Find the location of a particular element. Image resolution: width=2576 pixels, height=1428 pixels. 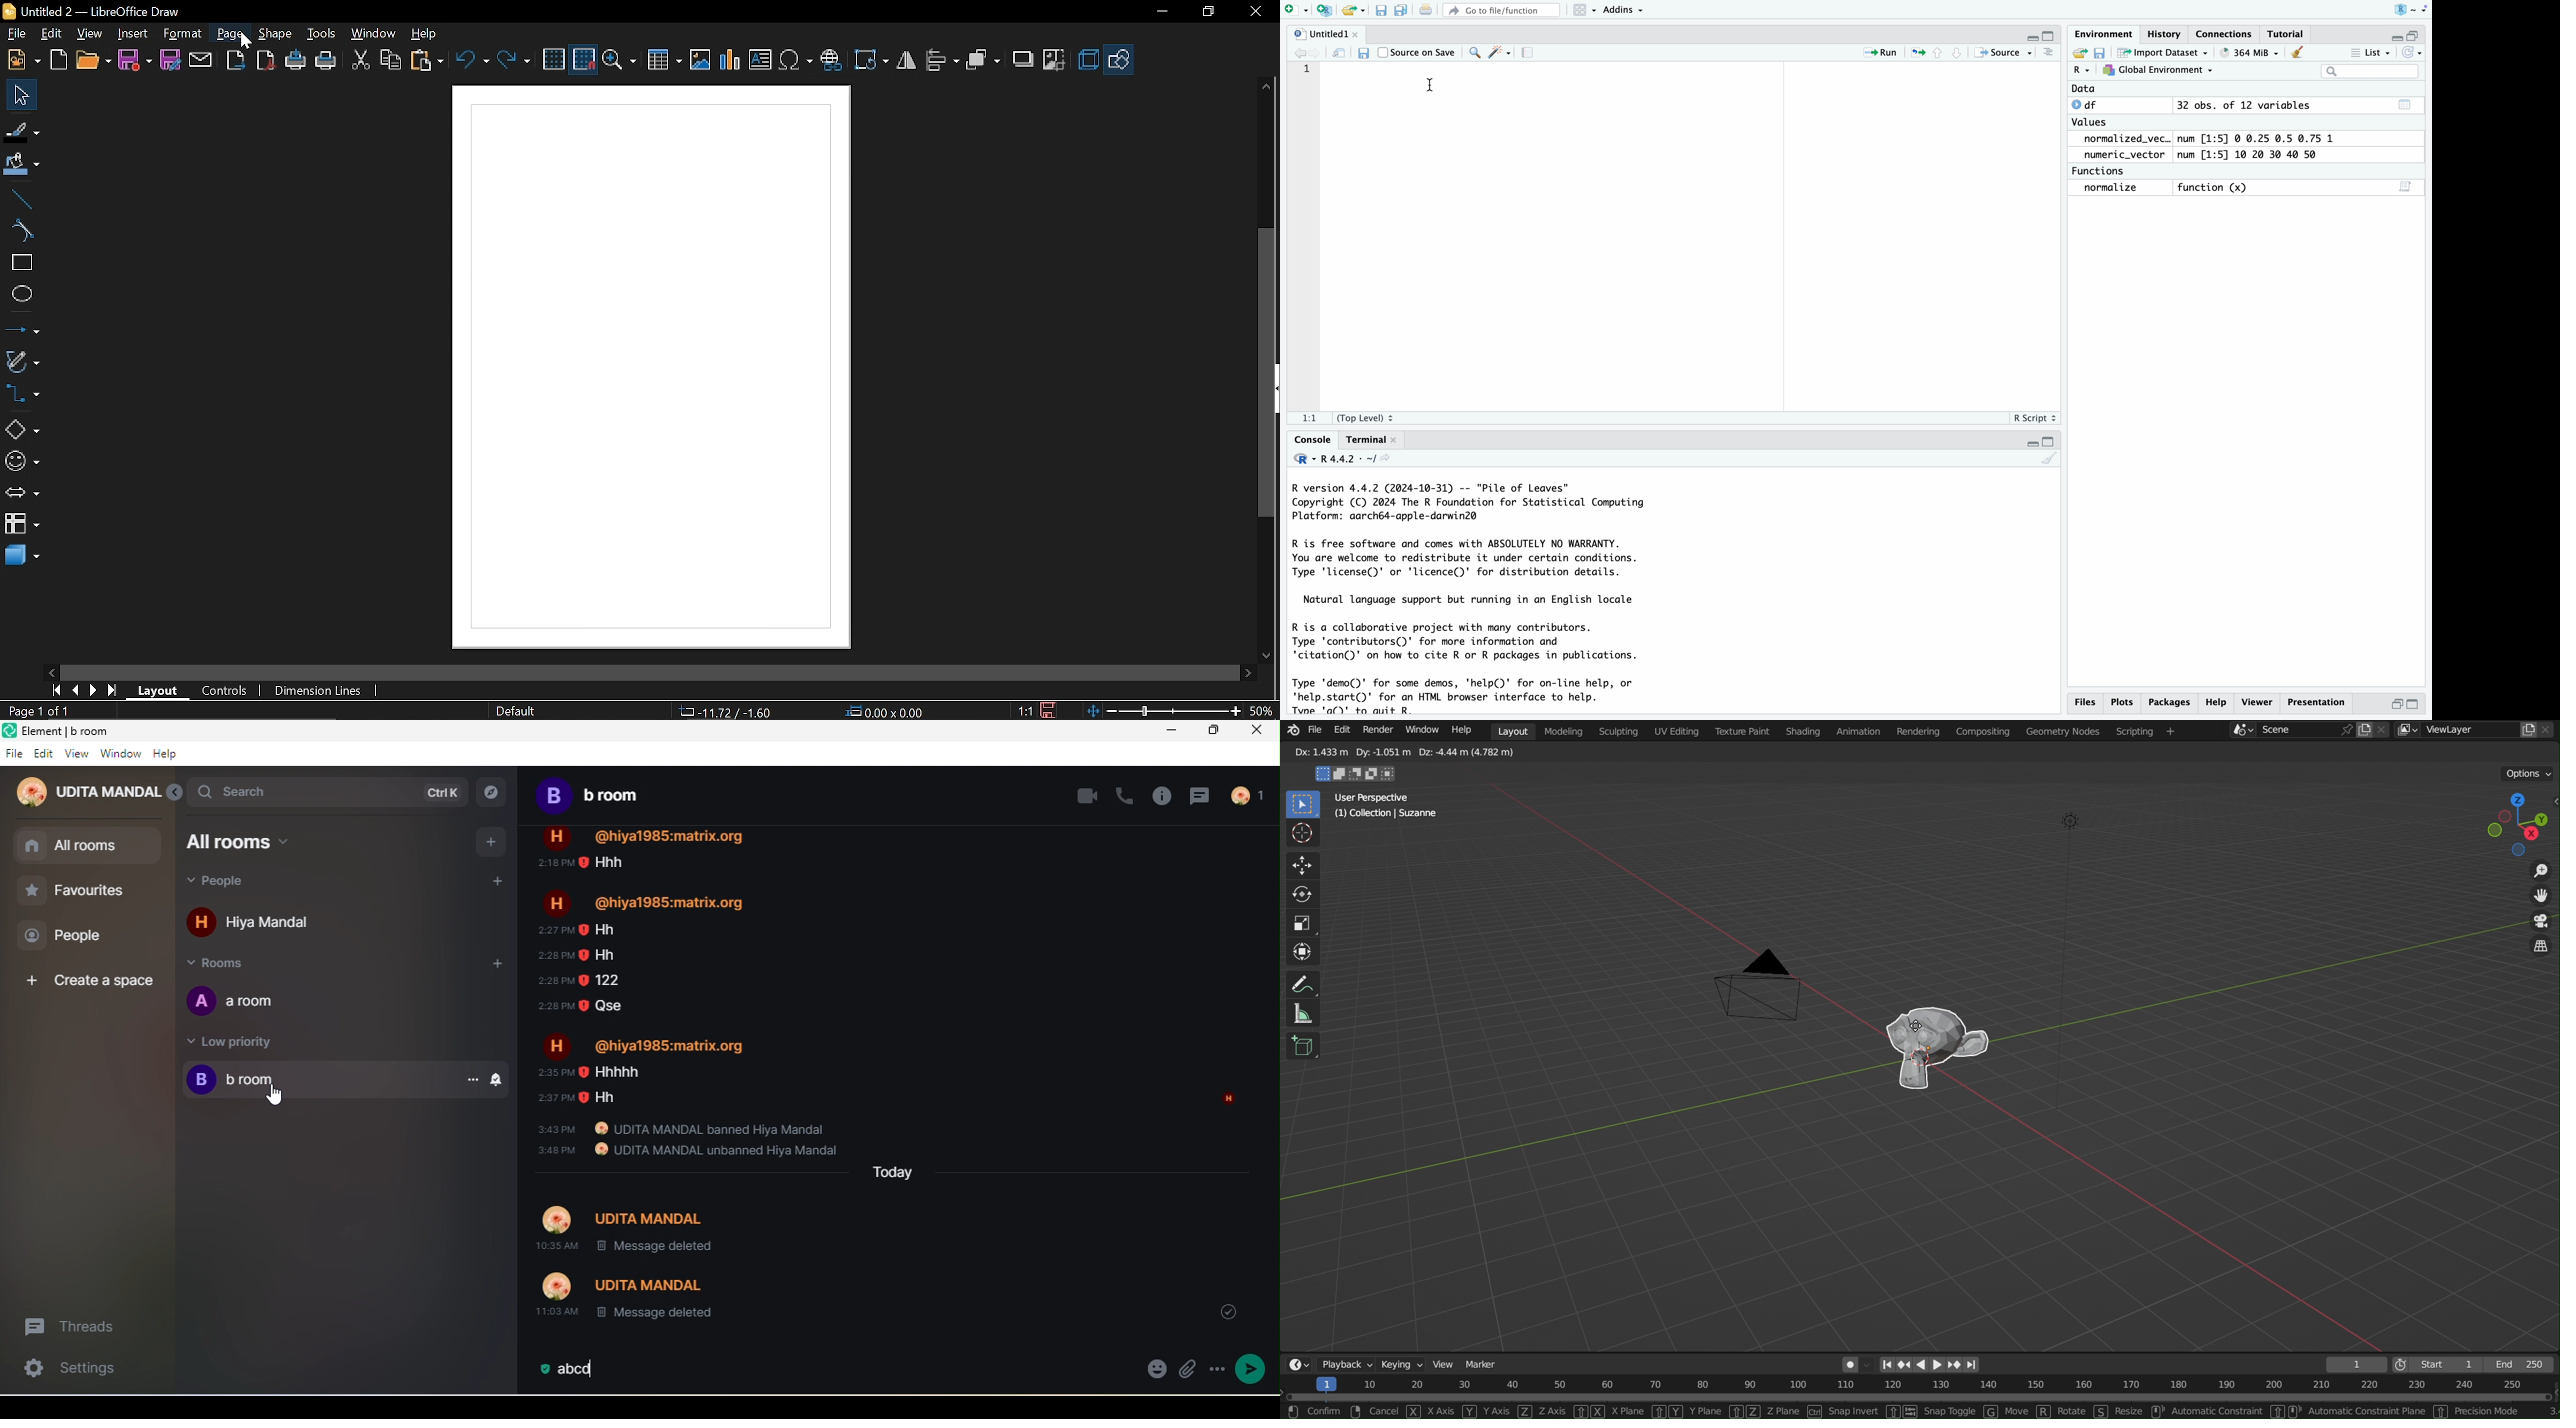

file is located at coordinates (14, 755).